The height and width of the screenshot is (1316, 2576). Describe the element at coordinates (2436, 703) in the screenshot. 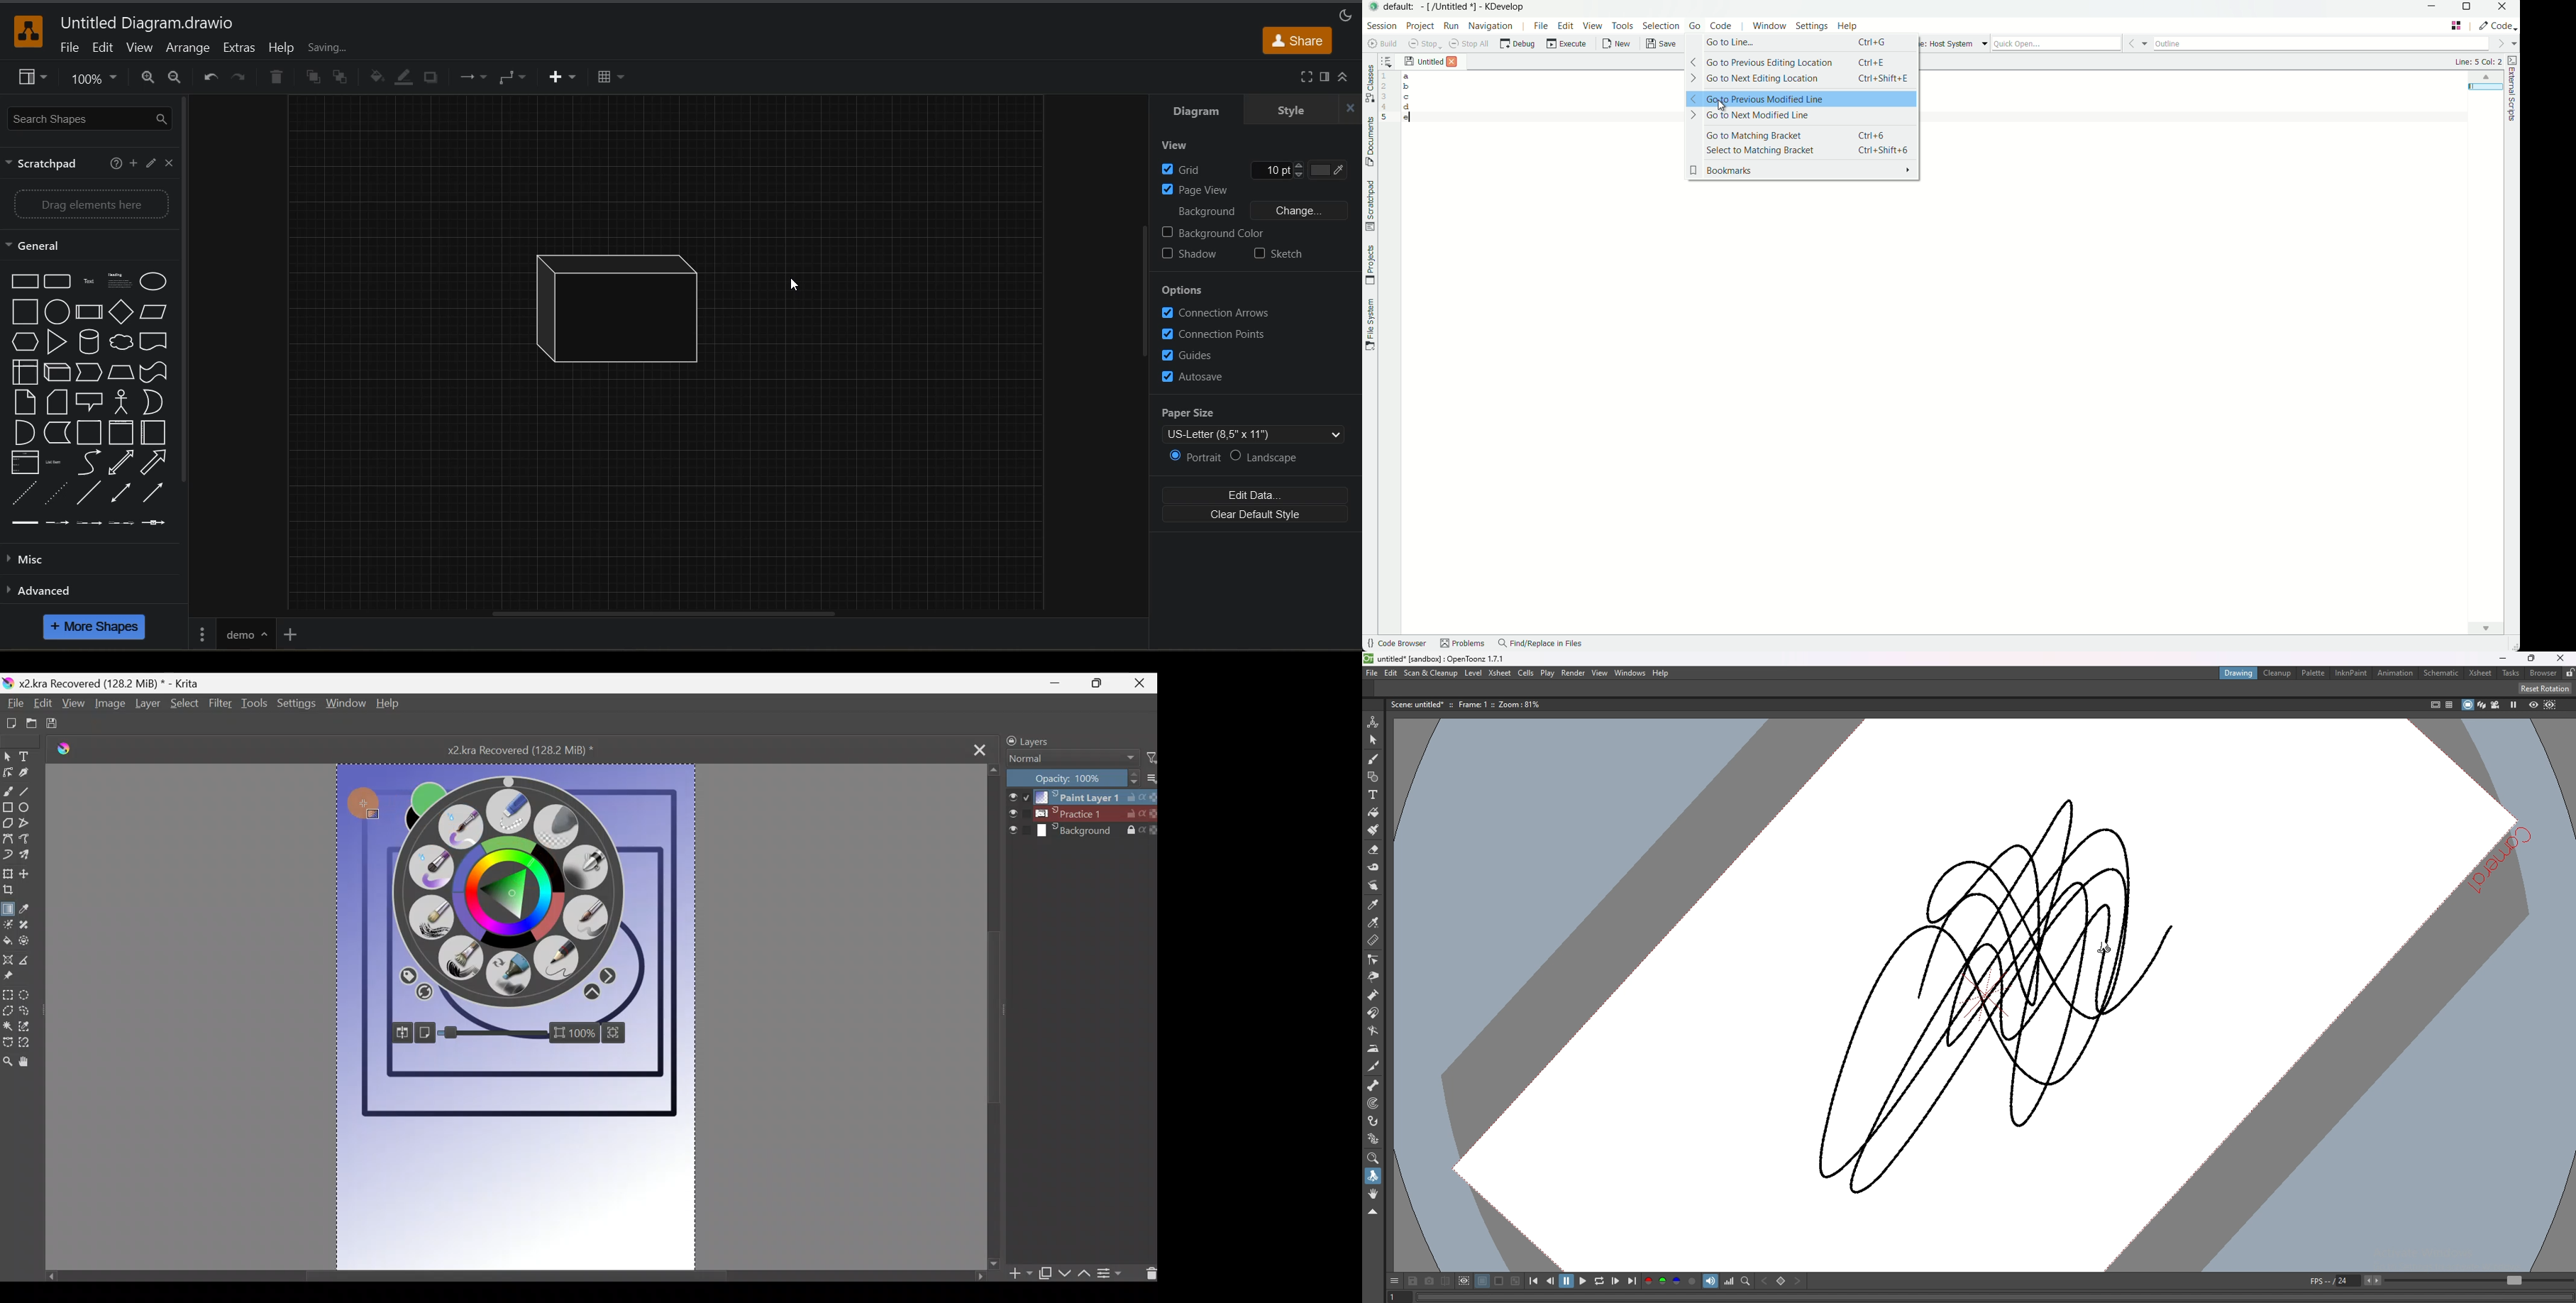

I see `safe area` at that location.